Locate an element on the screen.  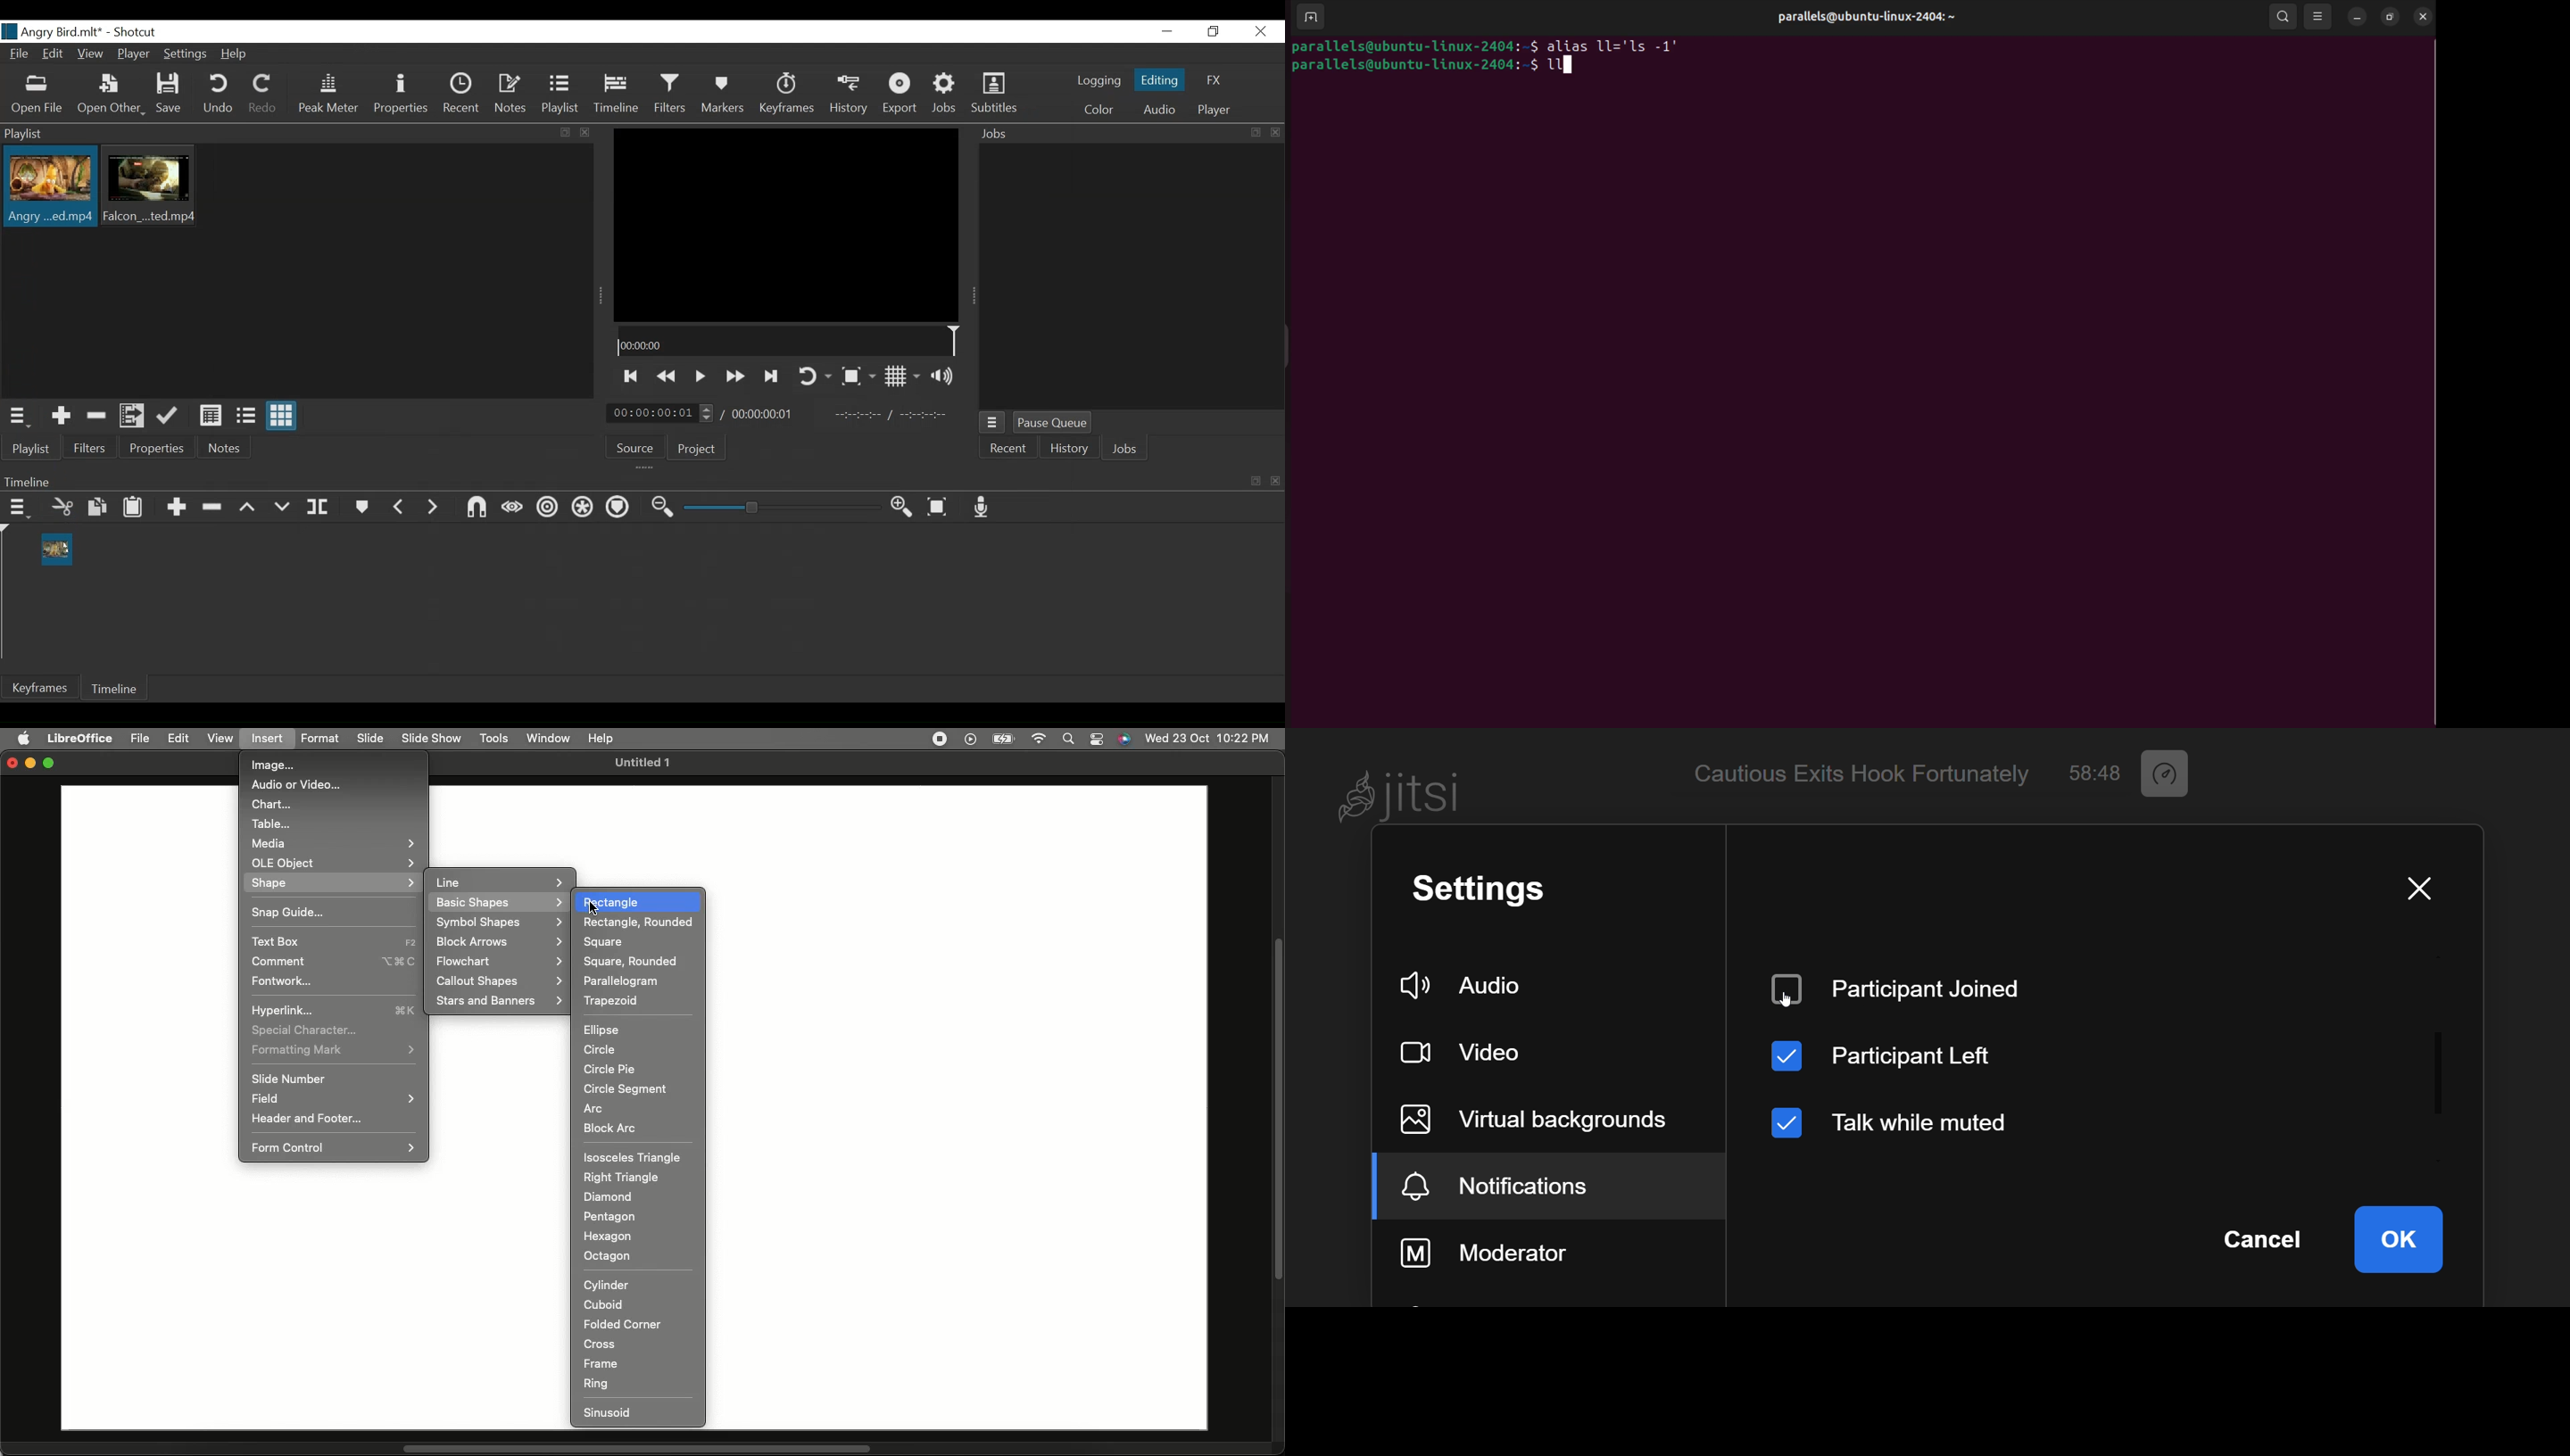
View as Detail is located at coordinates (210, 416).